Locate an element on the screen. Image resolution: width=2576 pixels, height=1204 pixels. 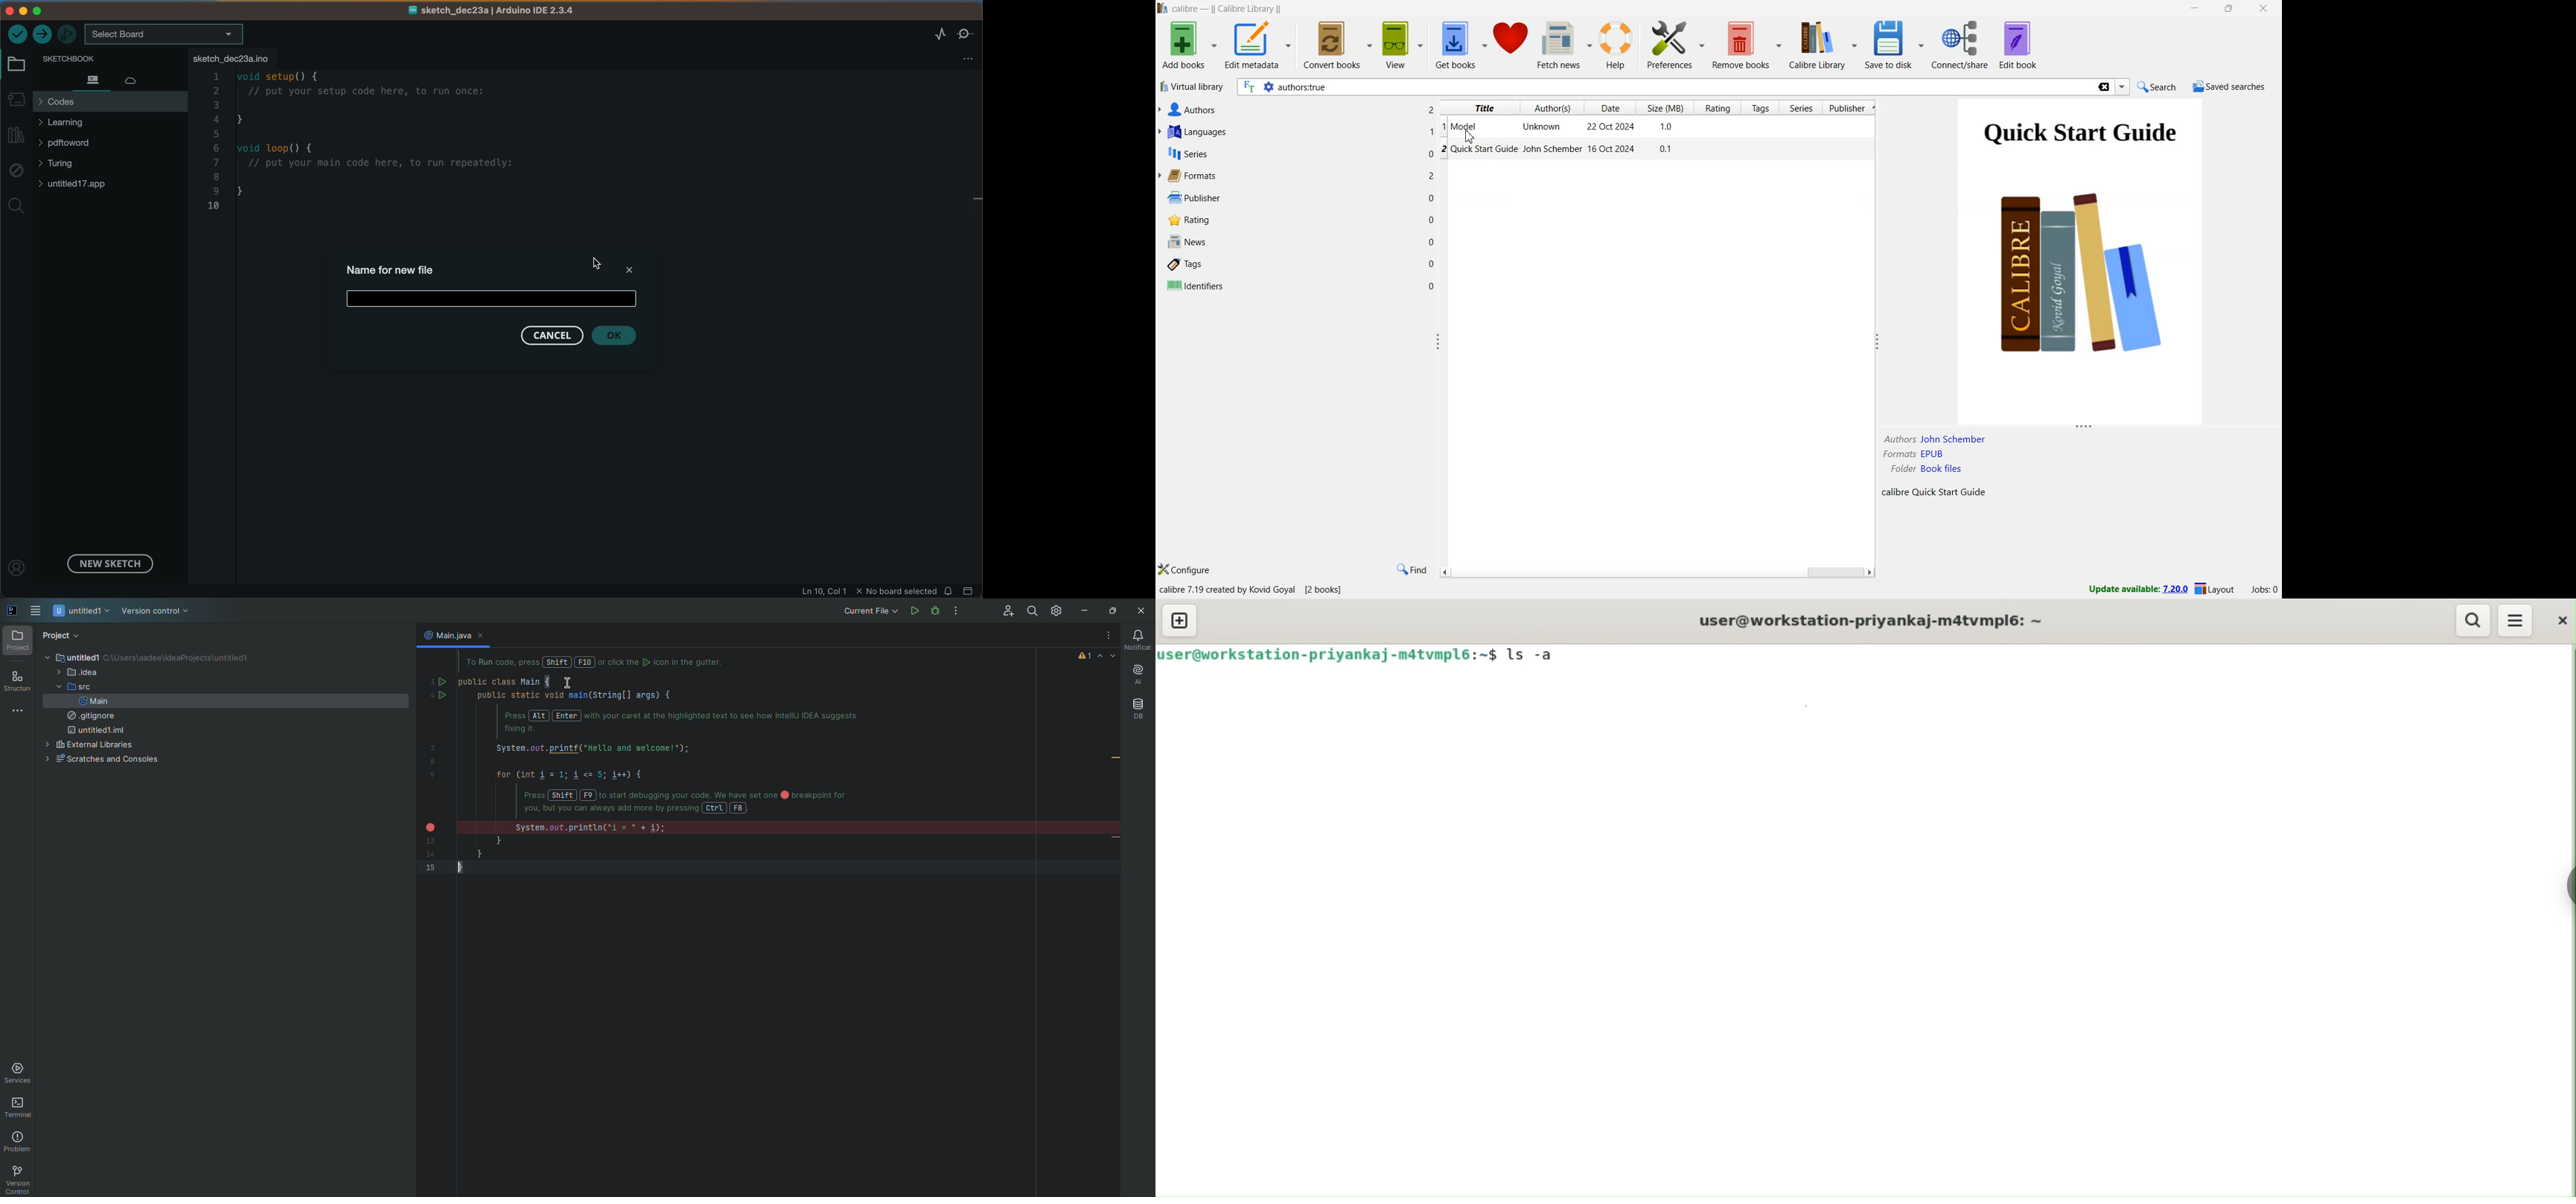
book-2 details is located at coordinates (1559, 151).